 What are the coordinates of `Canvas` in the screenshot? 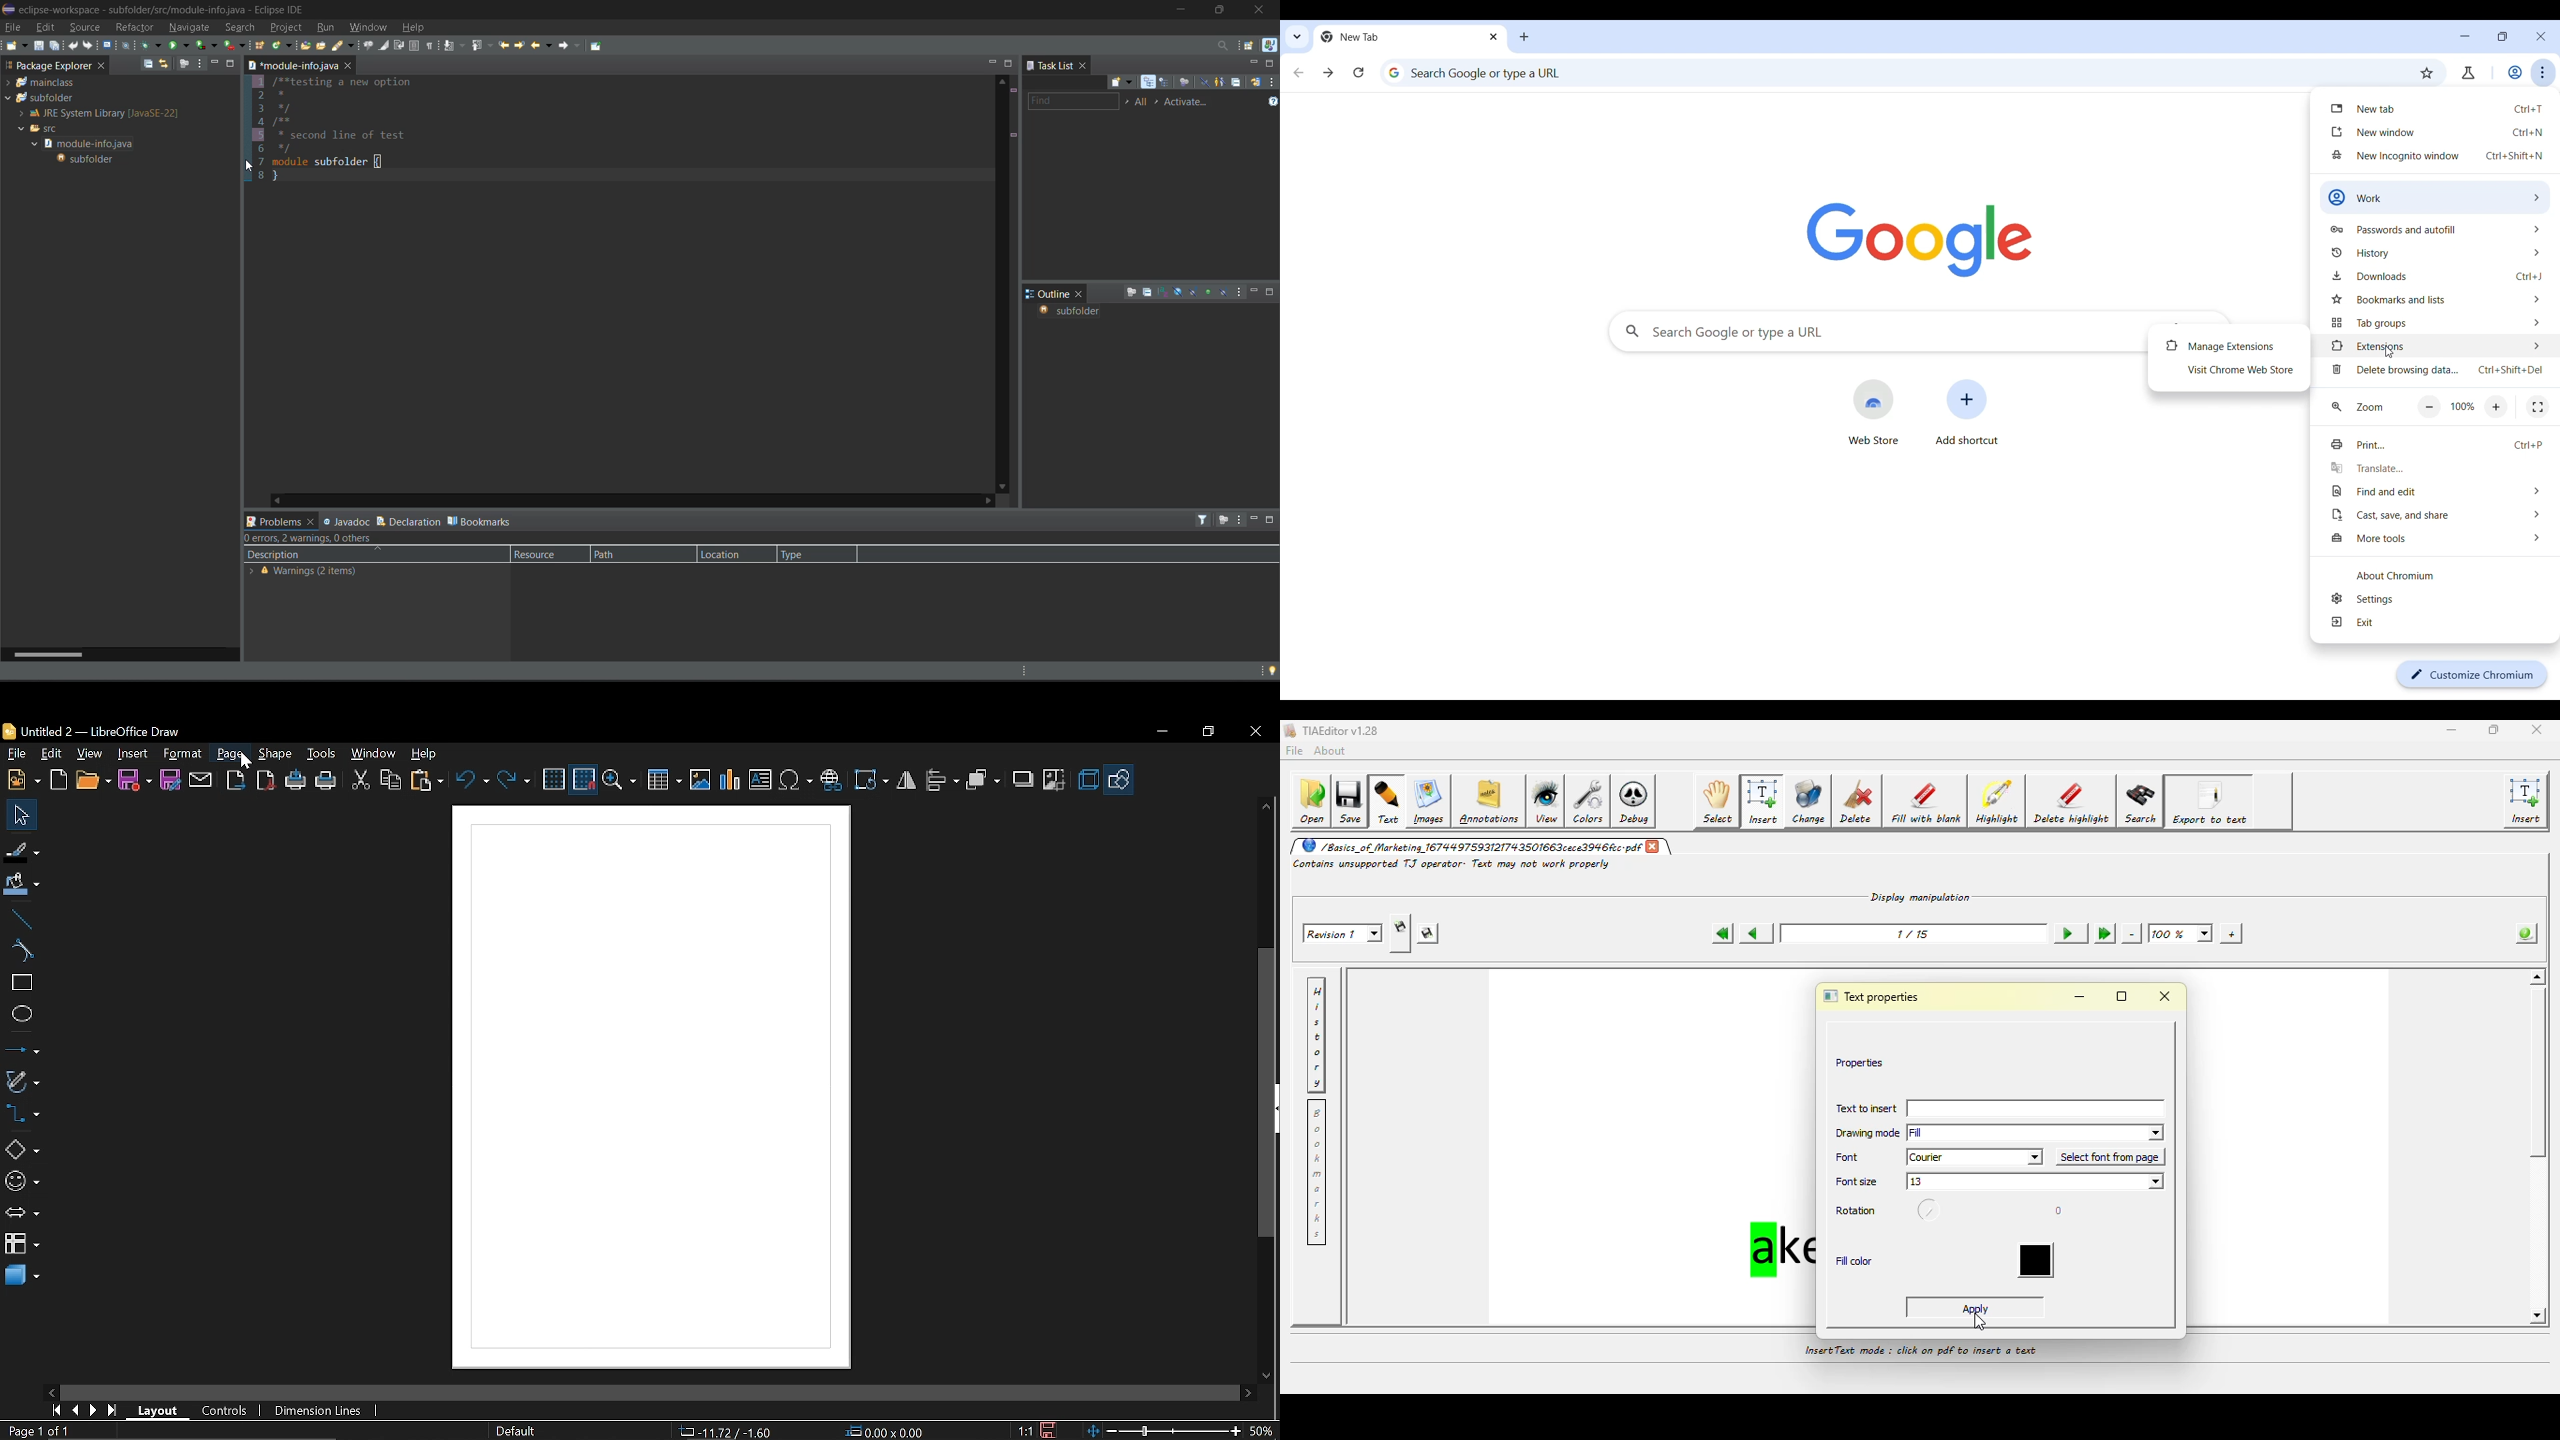 It's located at (651, 1088).